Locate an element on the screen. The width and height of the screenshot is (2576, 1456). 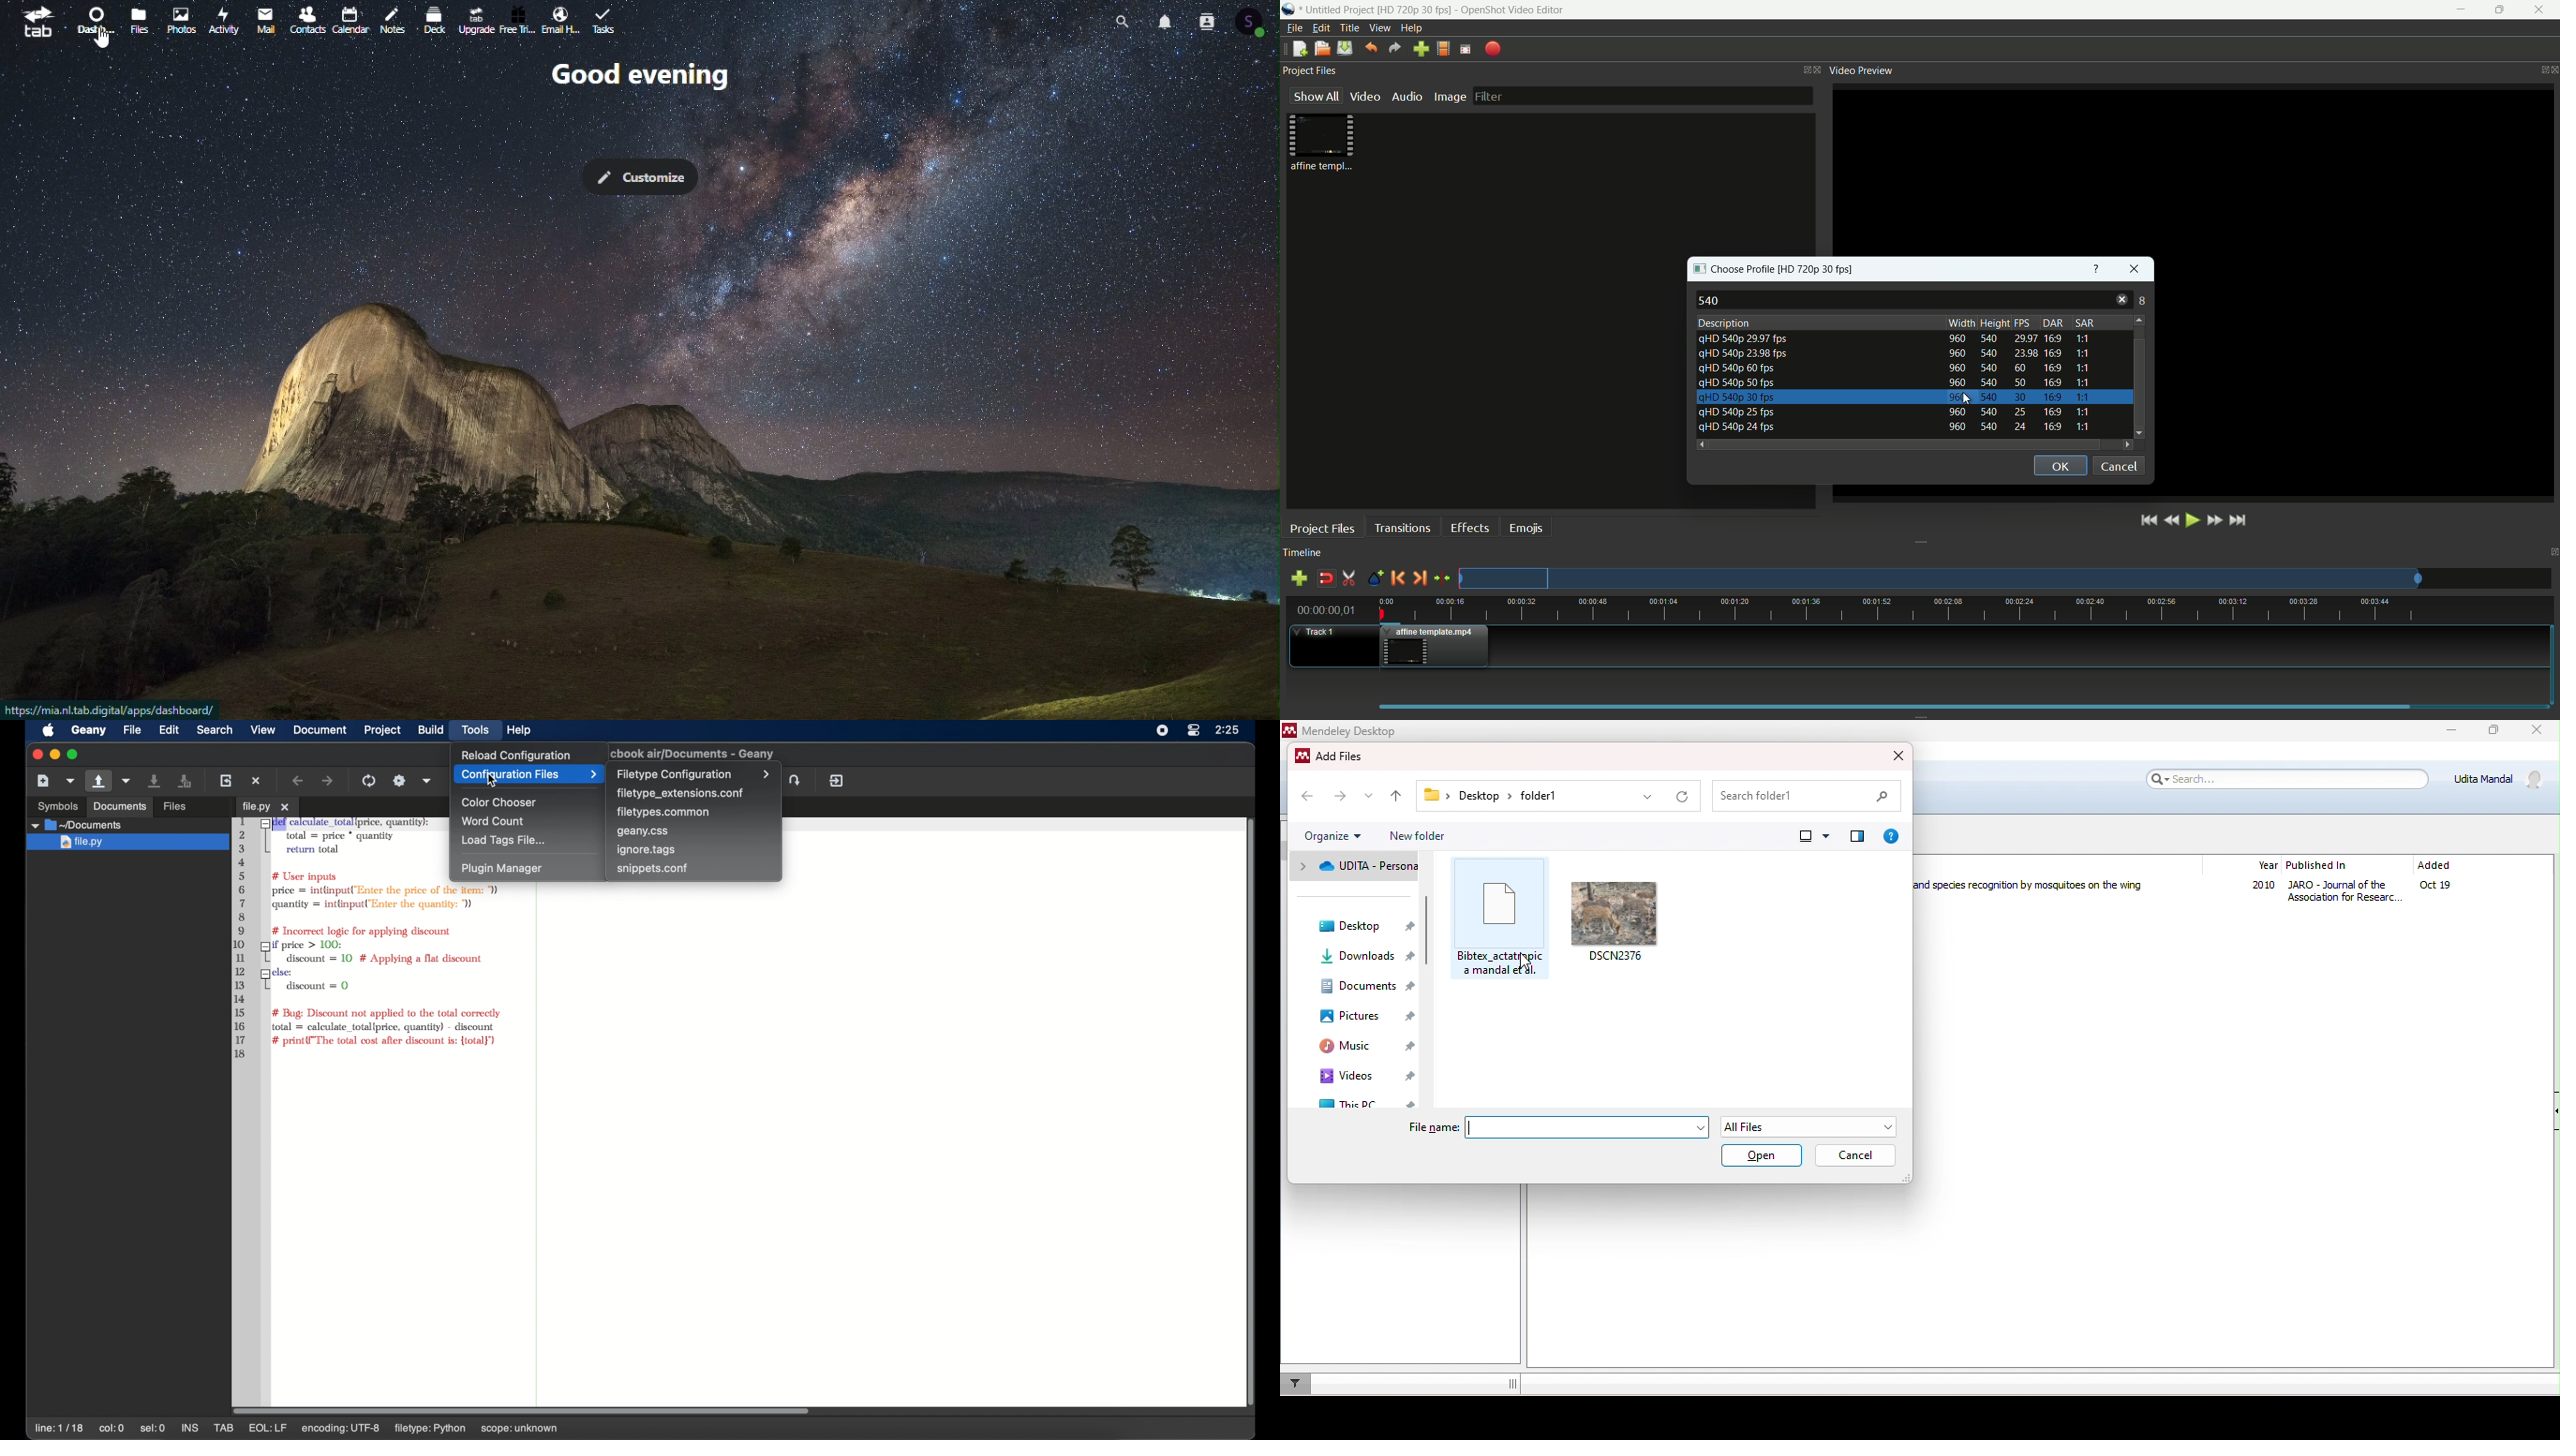
 is located at coordinates (2109, 275).